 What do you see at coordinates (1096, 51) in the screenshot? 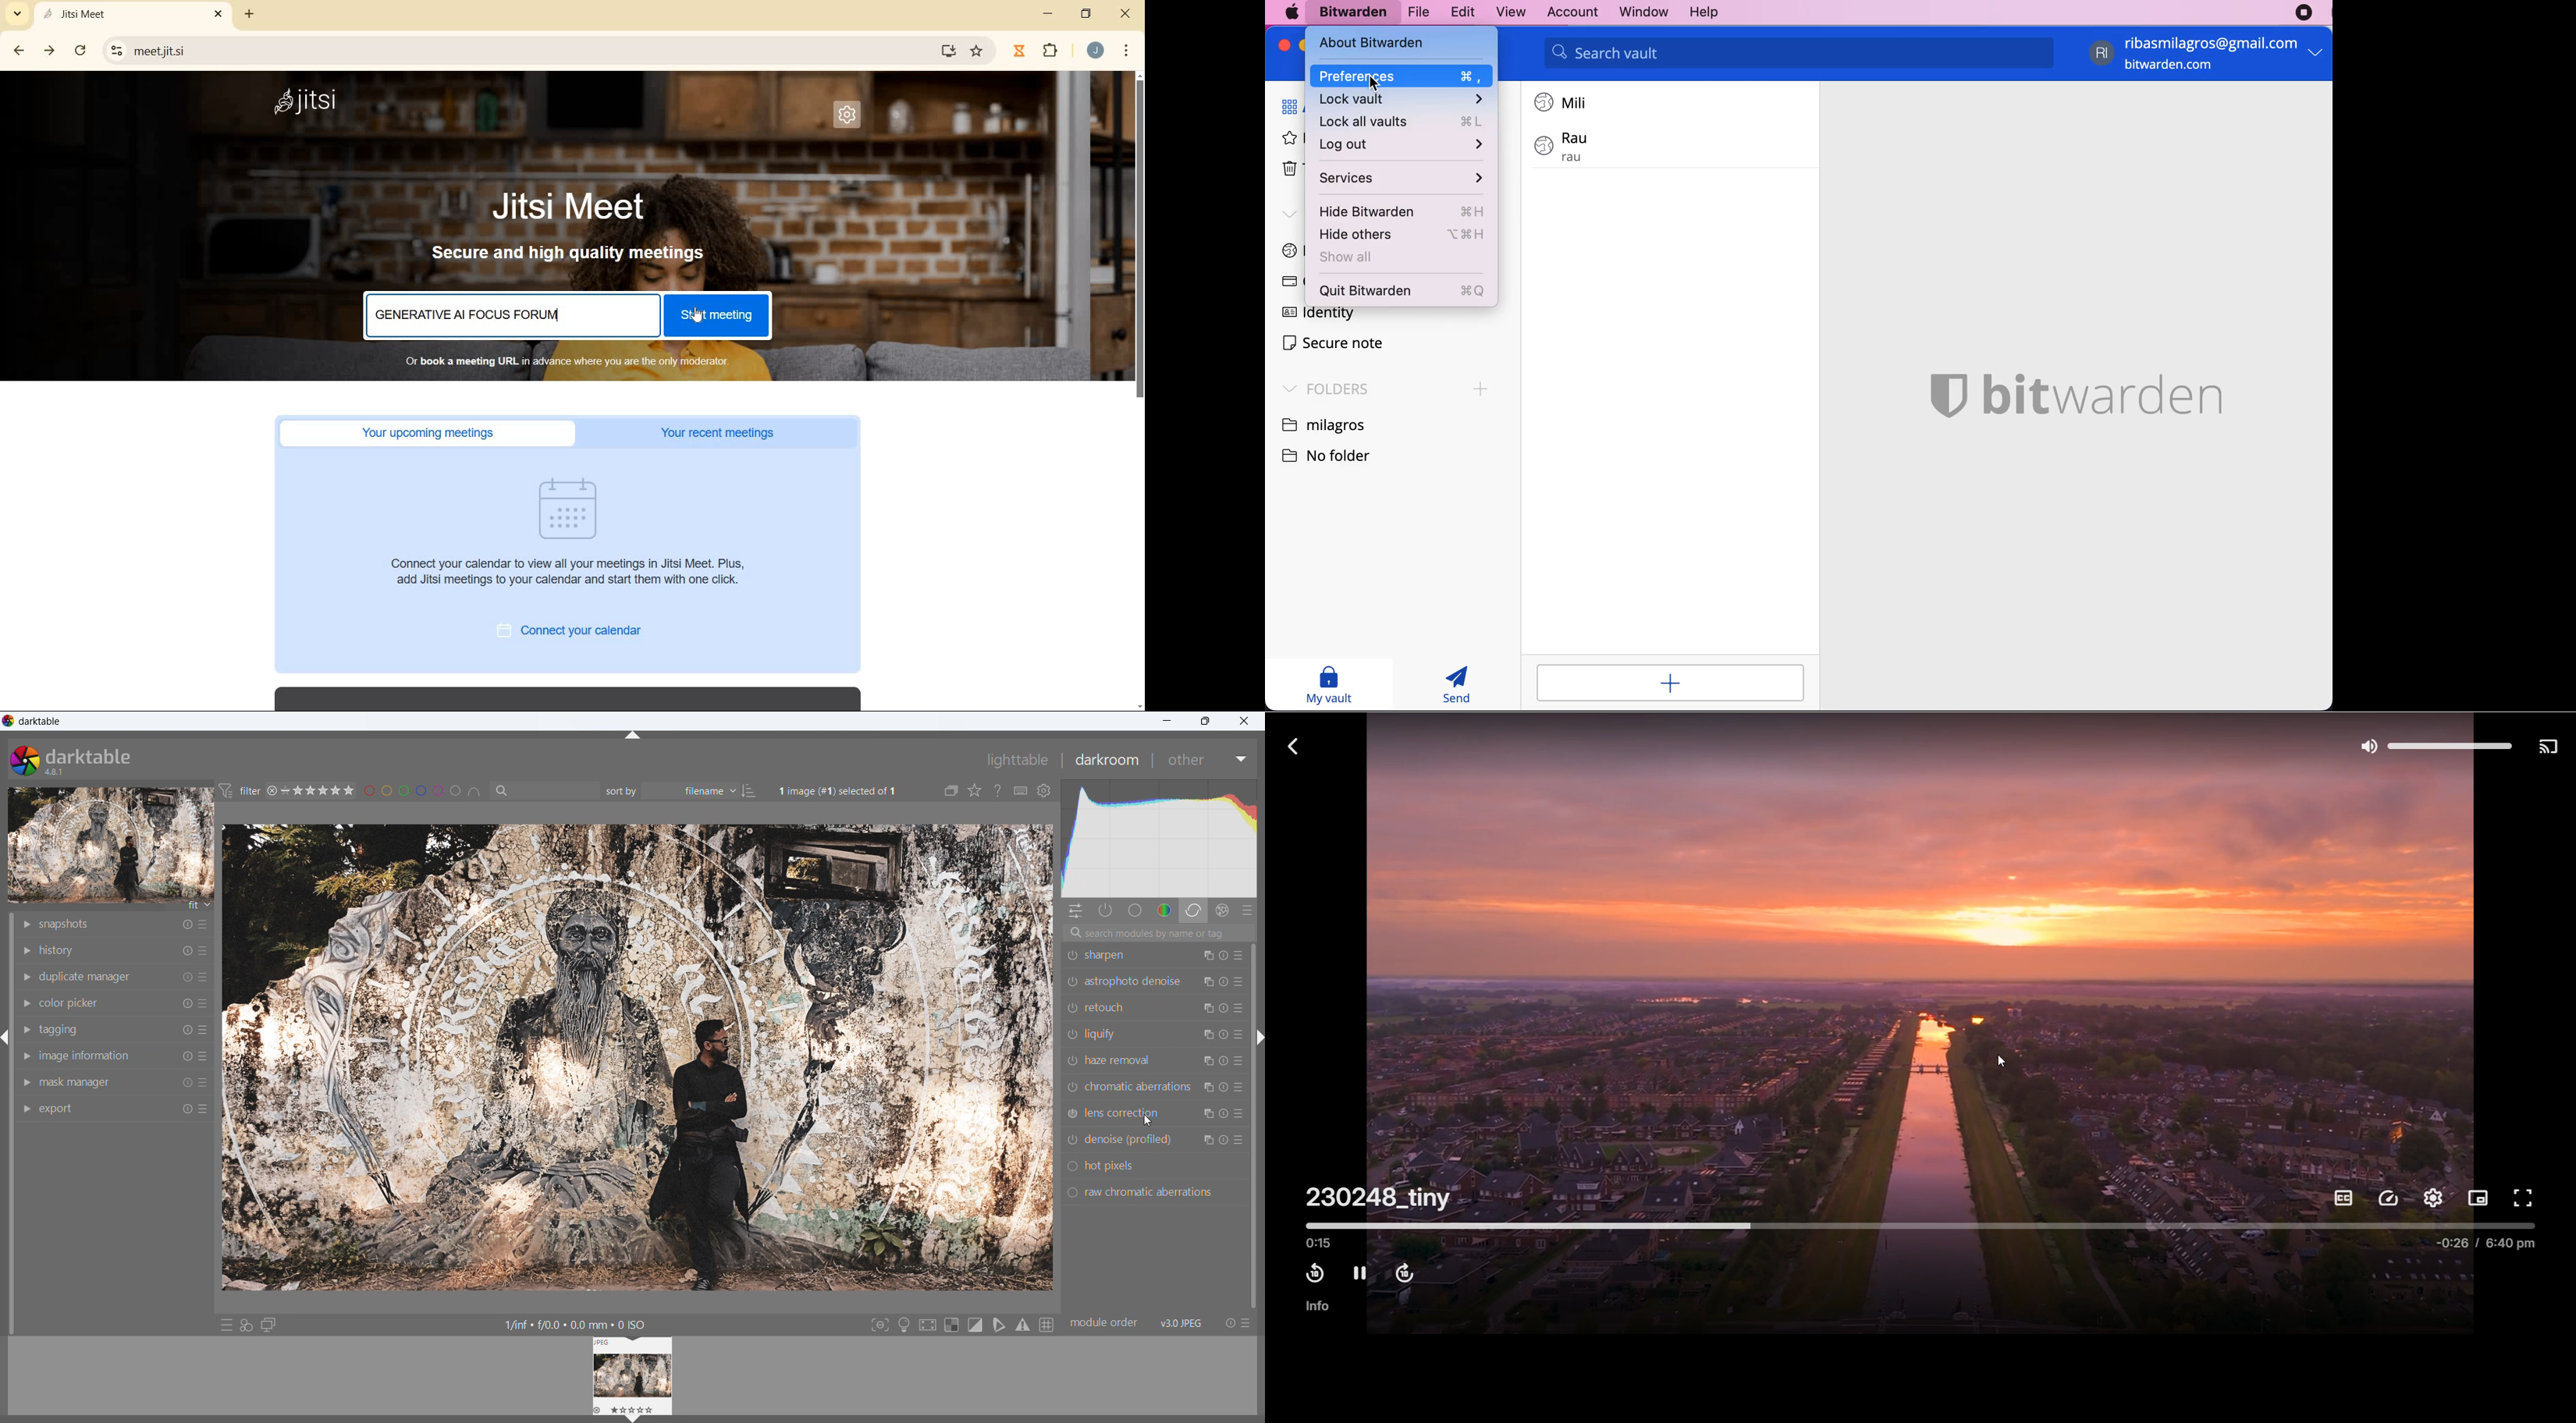
I see `ACCOUNT` at bounding box center [1096, 51].